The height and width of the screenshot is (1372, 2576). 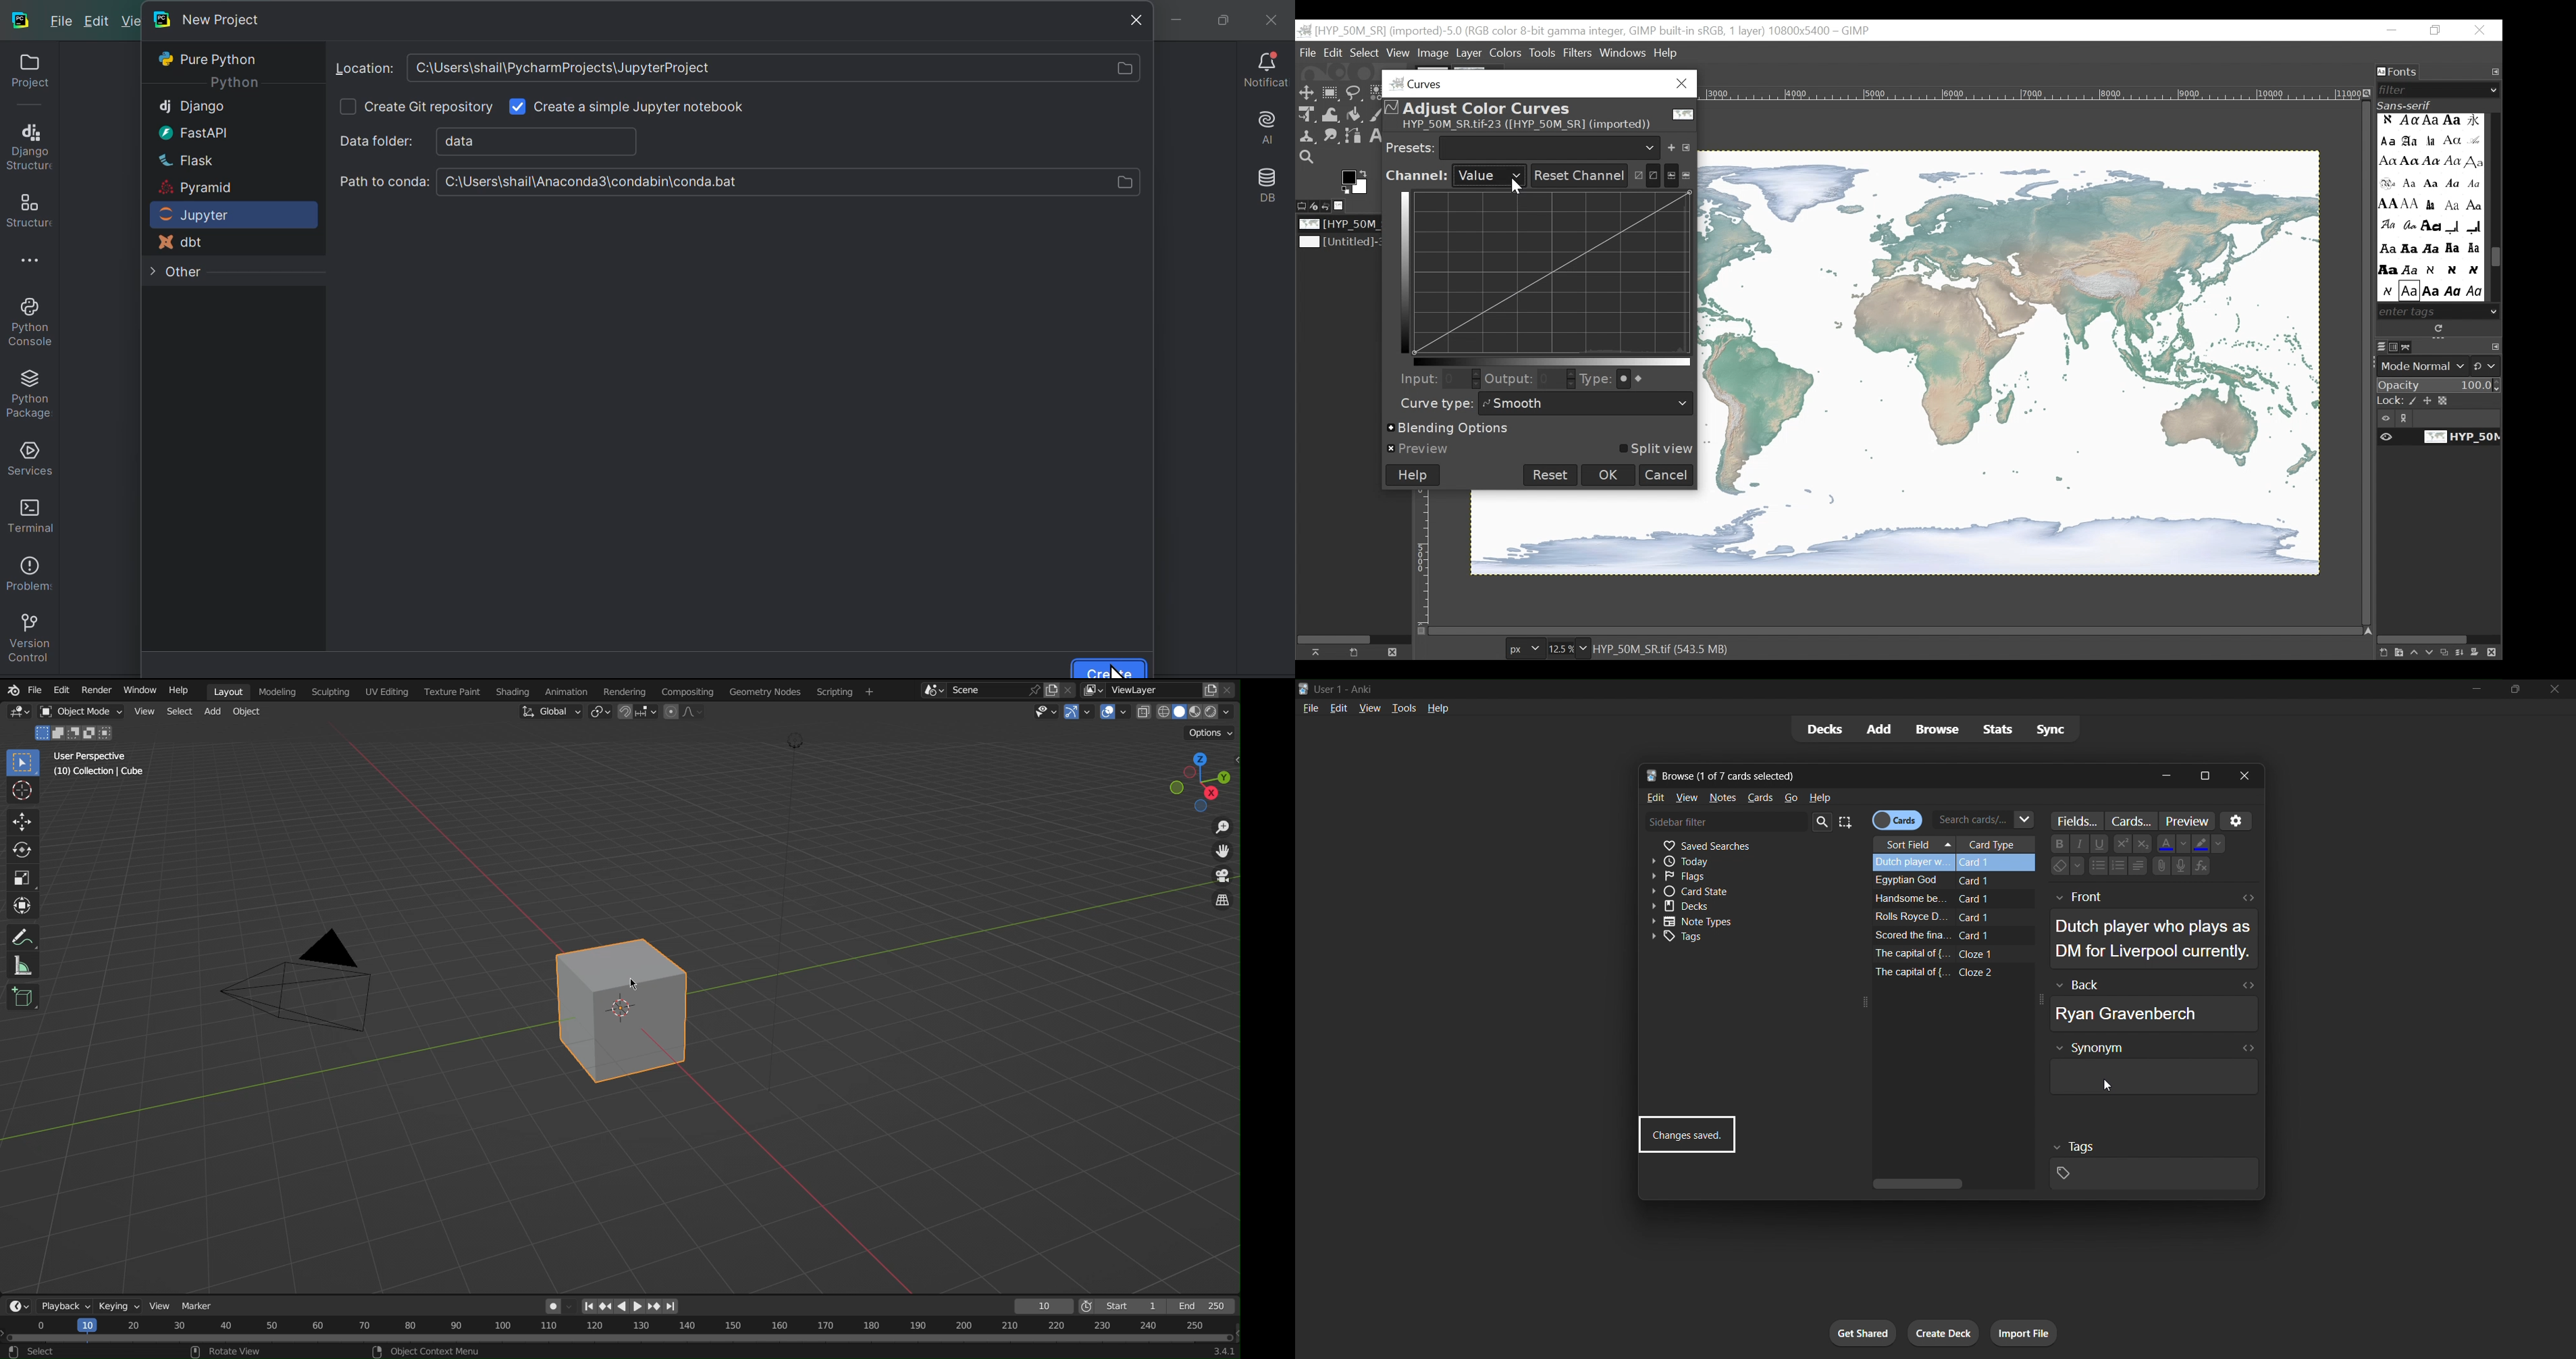 What do you see at coordinates (1824, 729) in the screenshot?
I see `decks` at bounding box center [1824, 729].